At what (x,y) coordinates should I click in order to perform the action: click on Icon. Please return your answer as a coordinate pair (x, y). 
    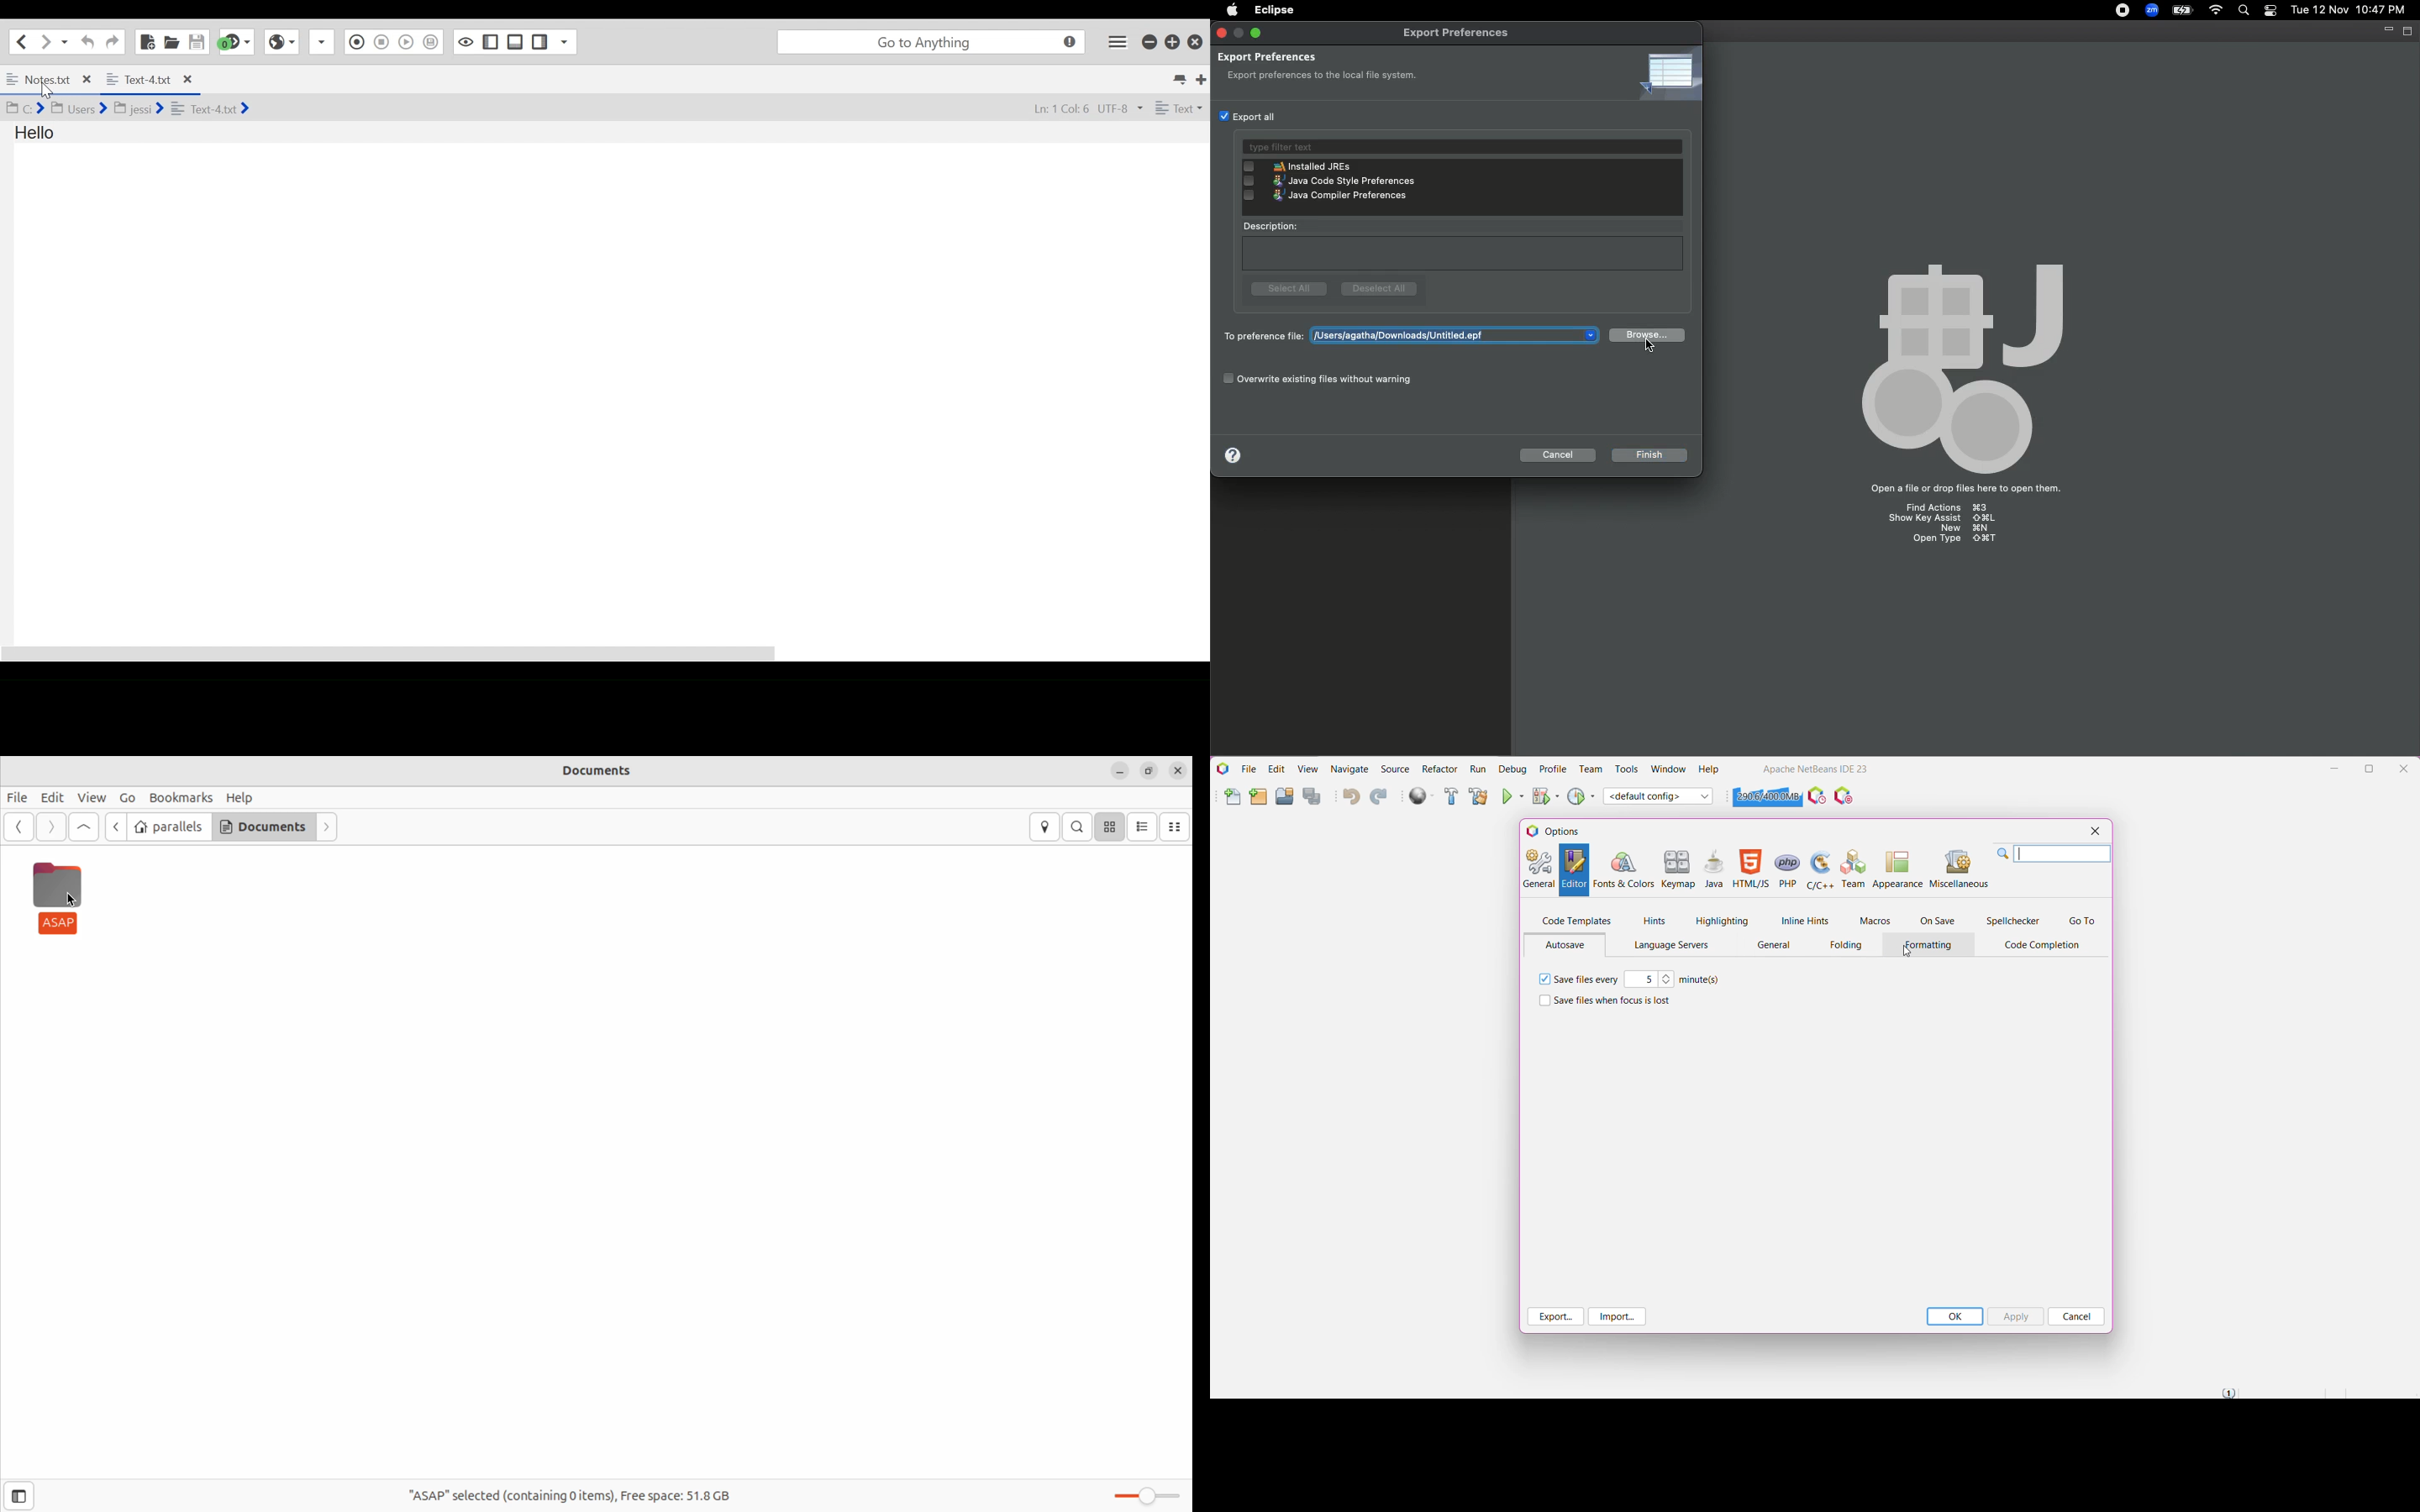
    Looking at the image, I should click on (1669, 76).